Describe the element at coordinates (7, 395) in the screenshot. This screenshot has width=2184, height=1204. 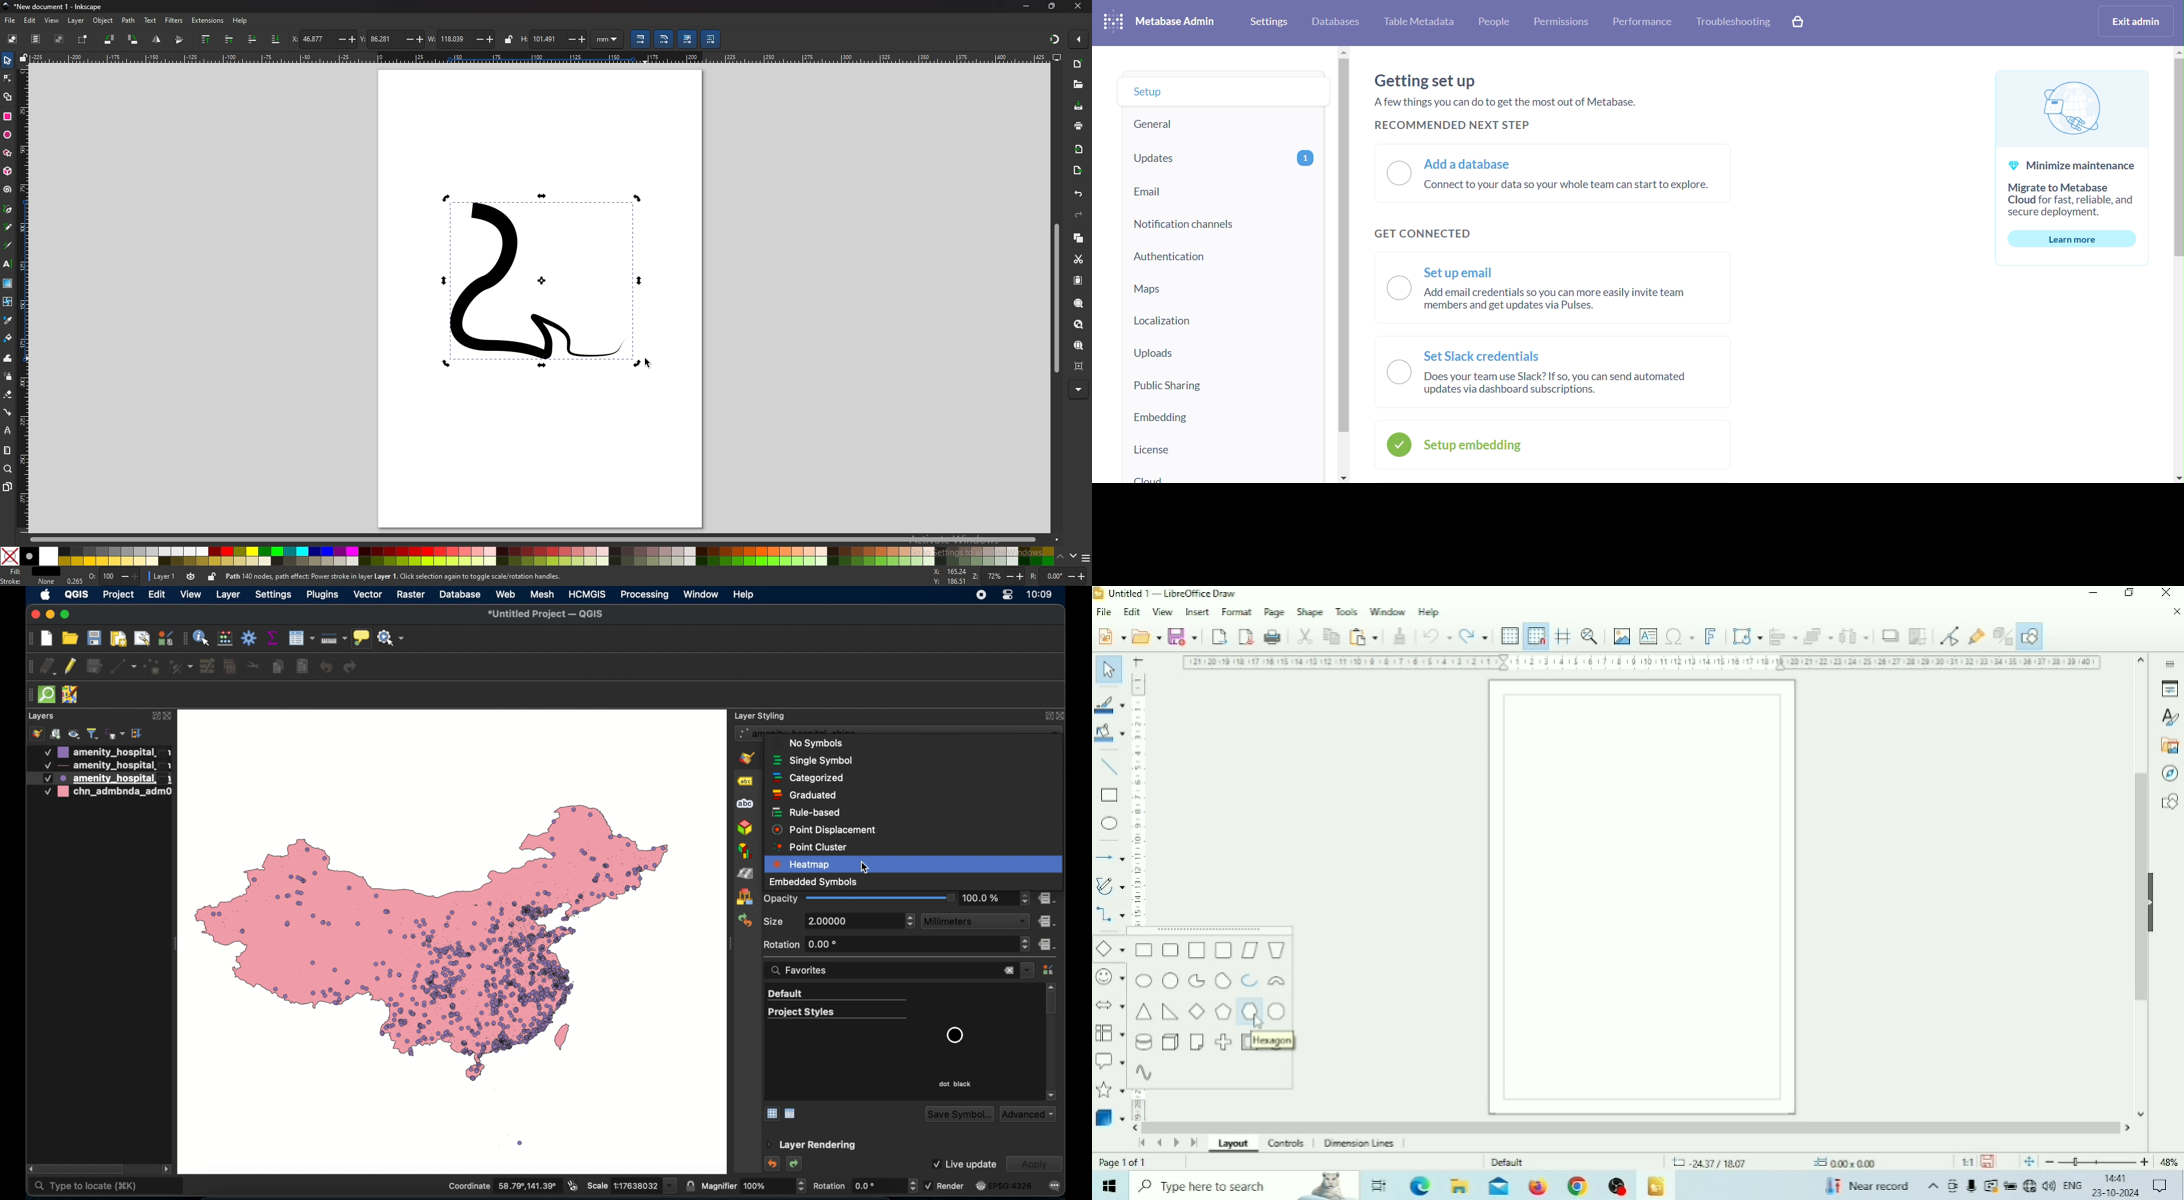
I see `eraser` at that location.